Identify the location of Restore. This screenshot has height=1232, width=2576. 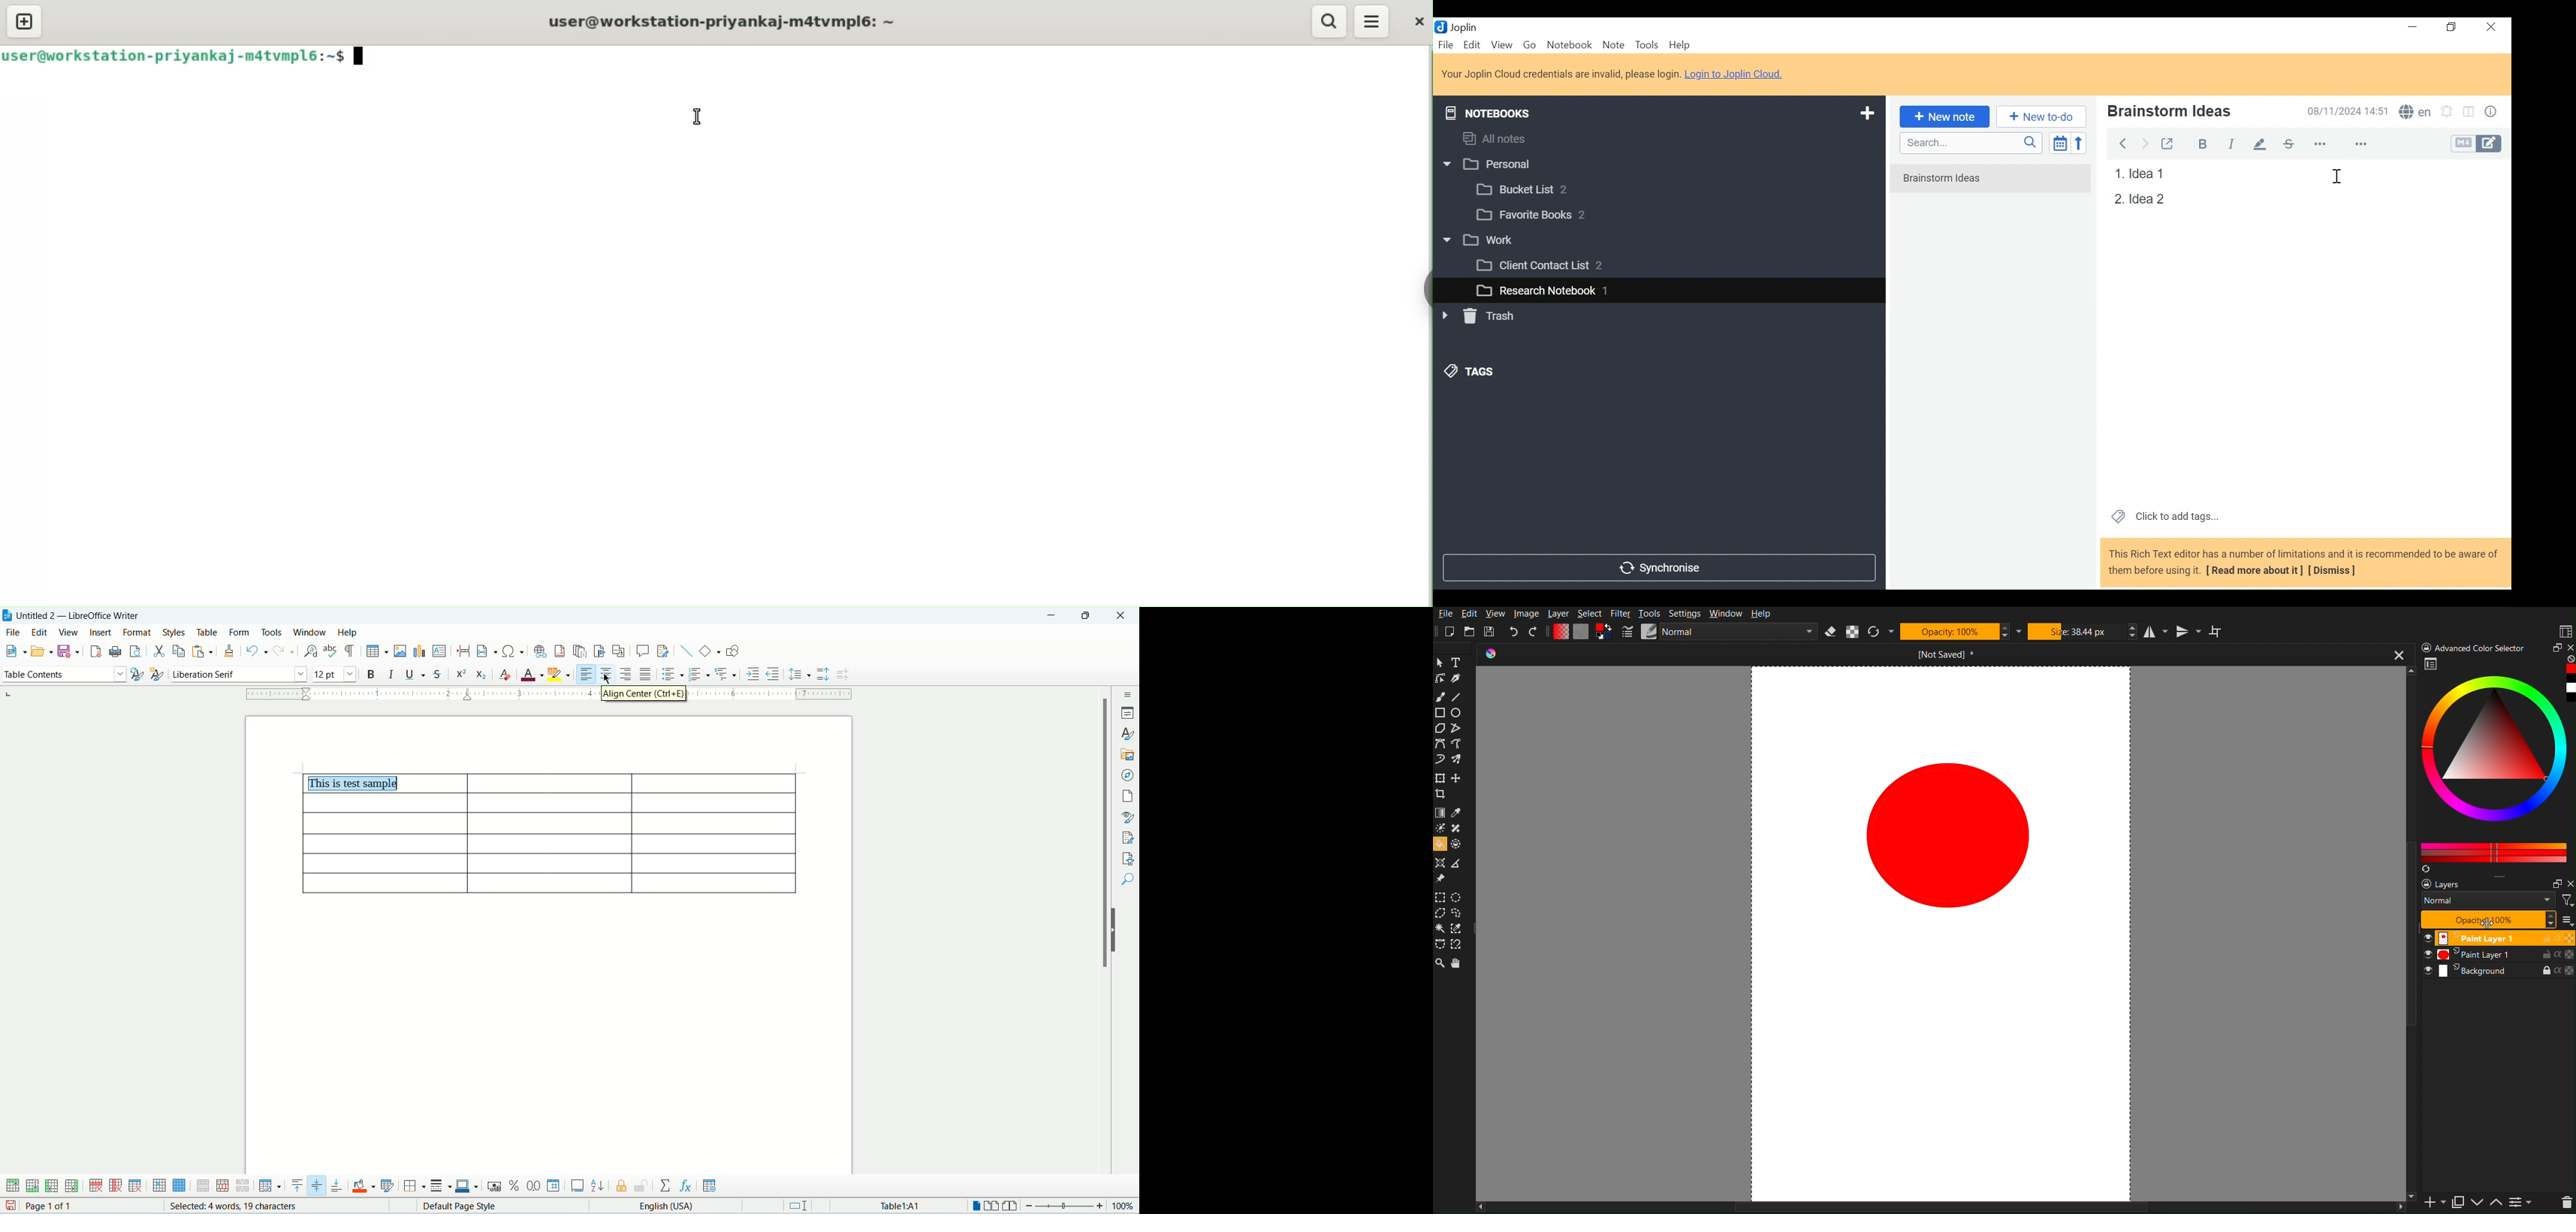
(2453, 28).